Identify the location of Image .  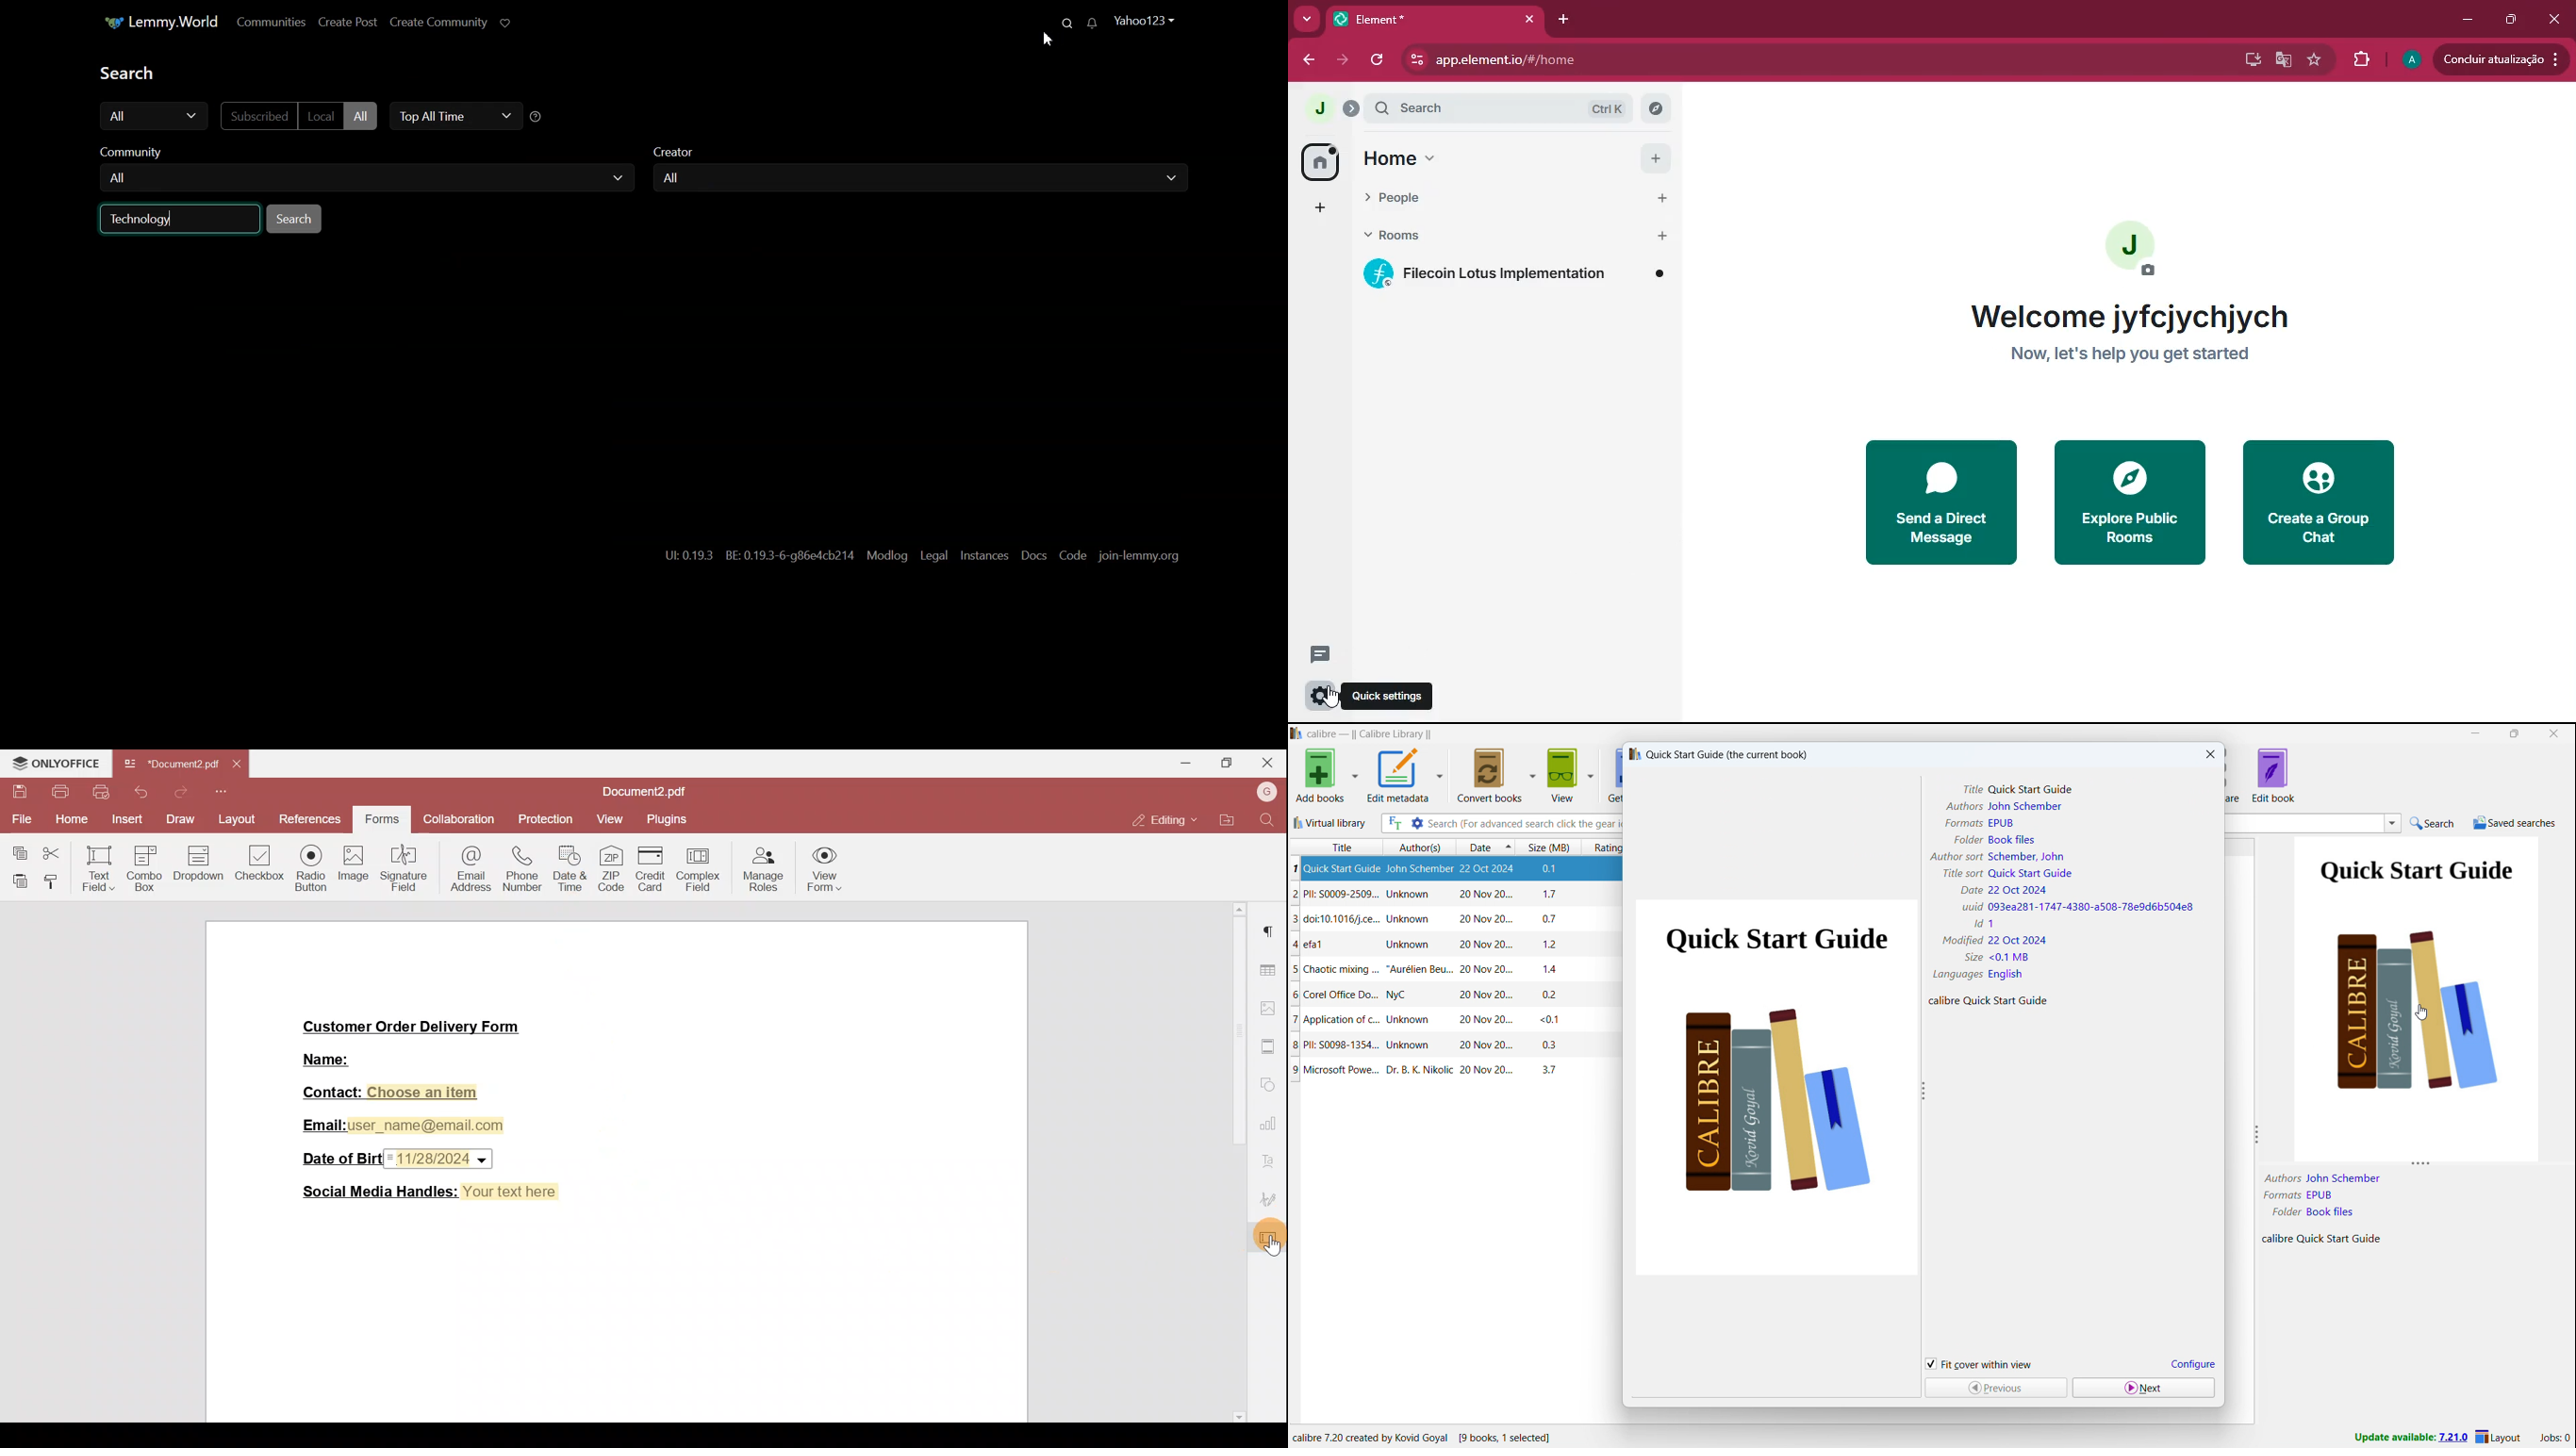
(2418, 999).